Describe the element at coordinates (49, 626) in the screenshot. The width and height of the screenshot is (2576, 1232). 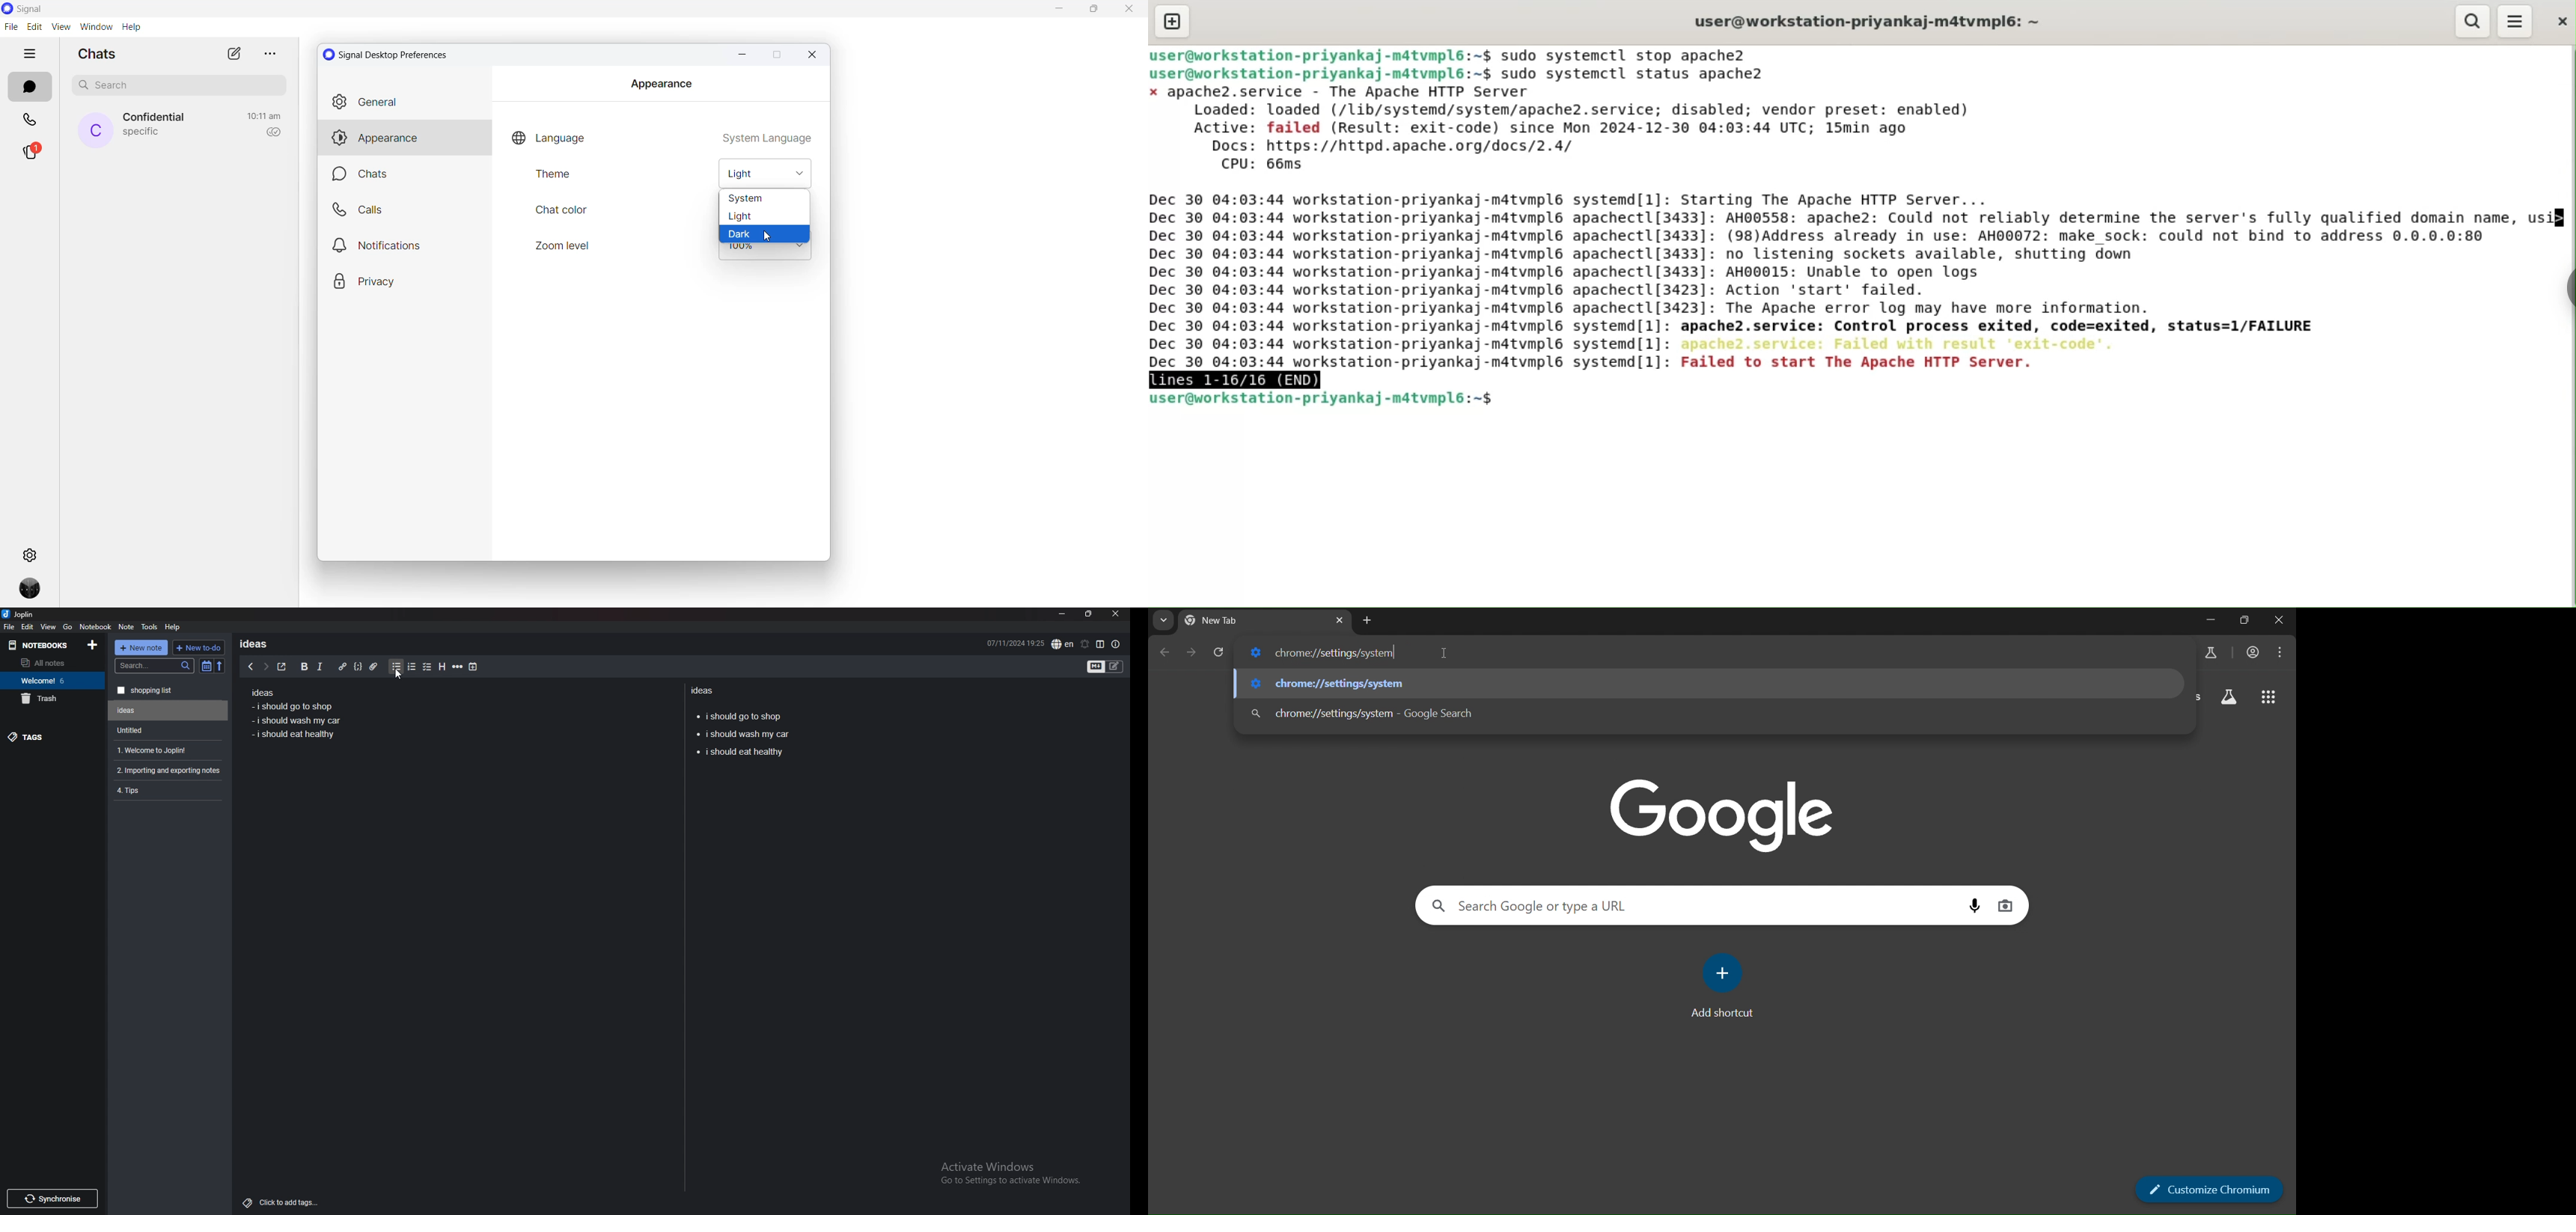
I see `view` at that location.